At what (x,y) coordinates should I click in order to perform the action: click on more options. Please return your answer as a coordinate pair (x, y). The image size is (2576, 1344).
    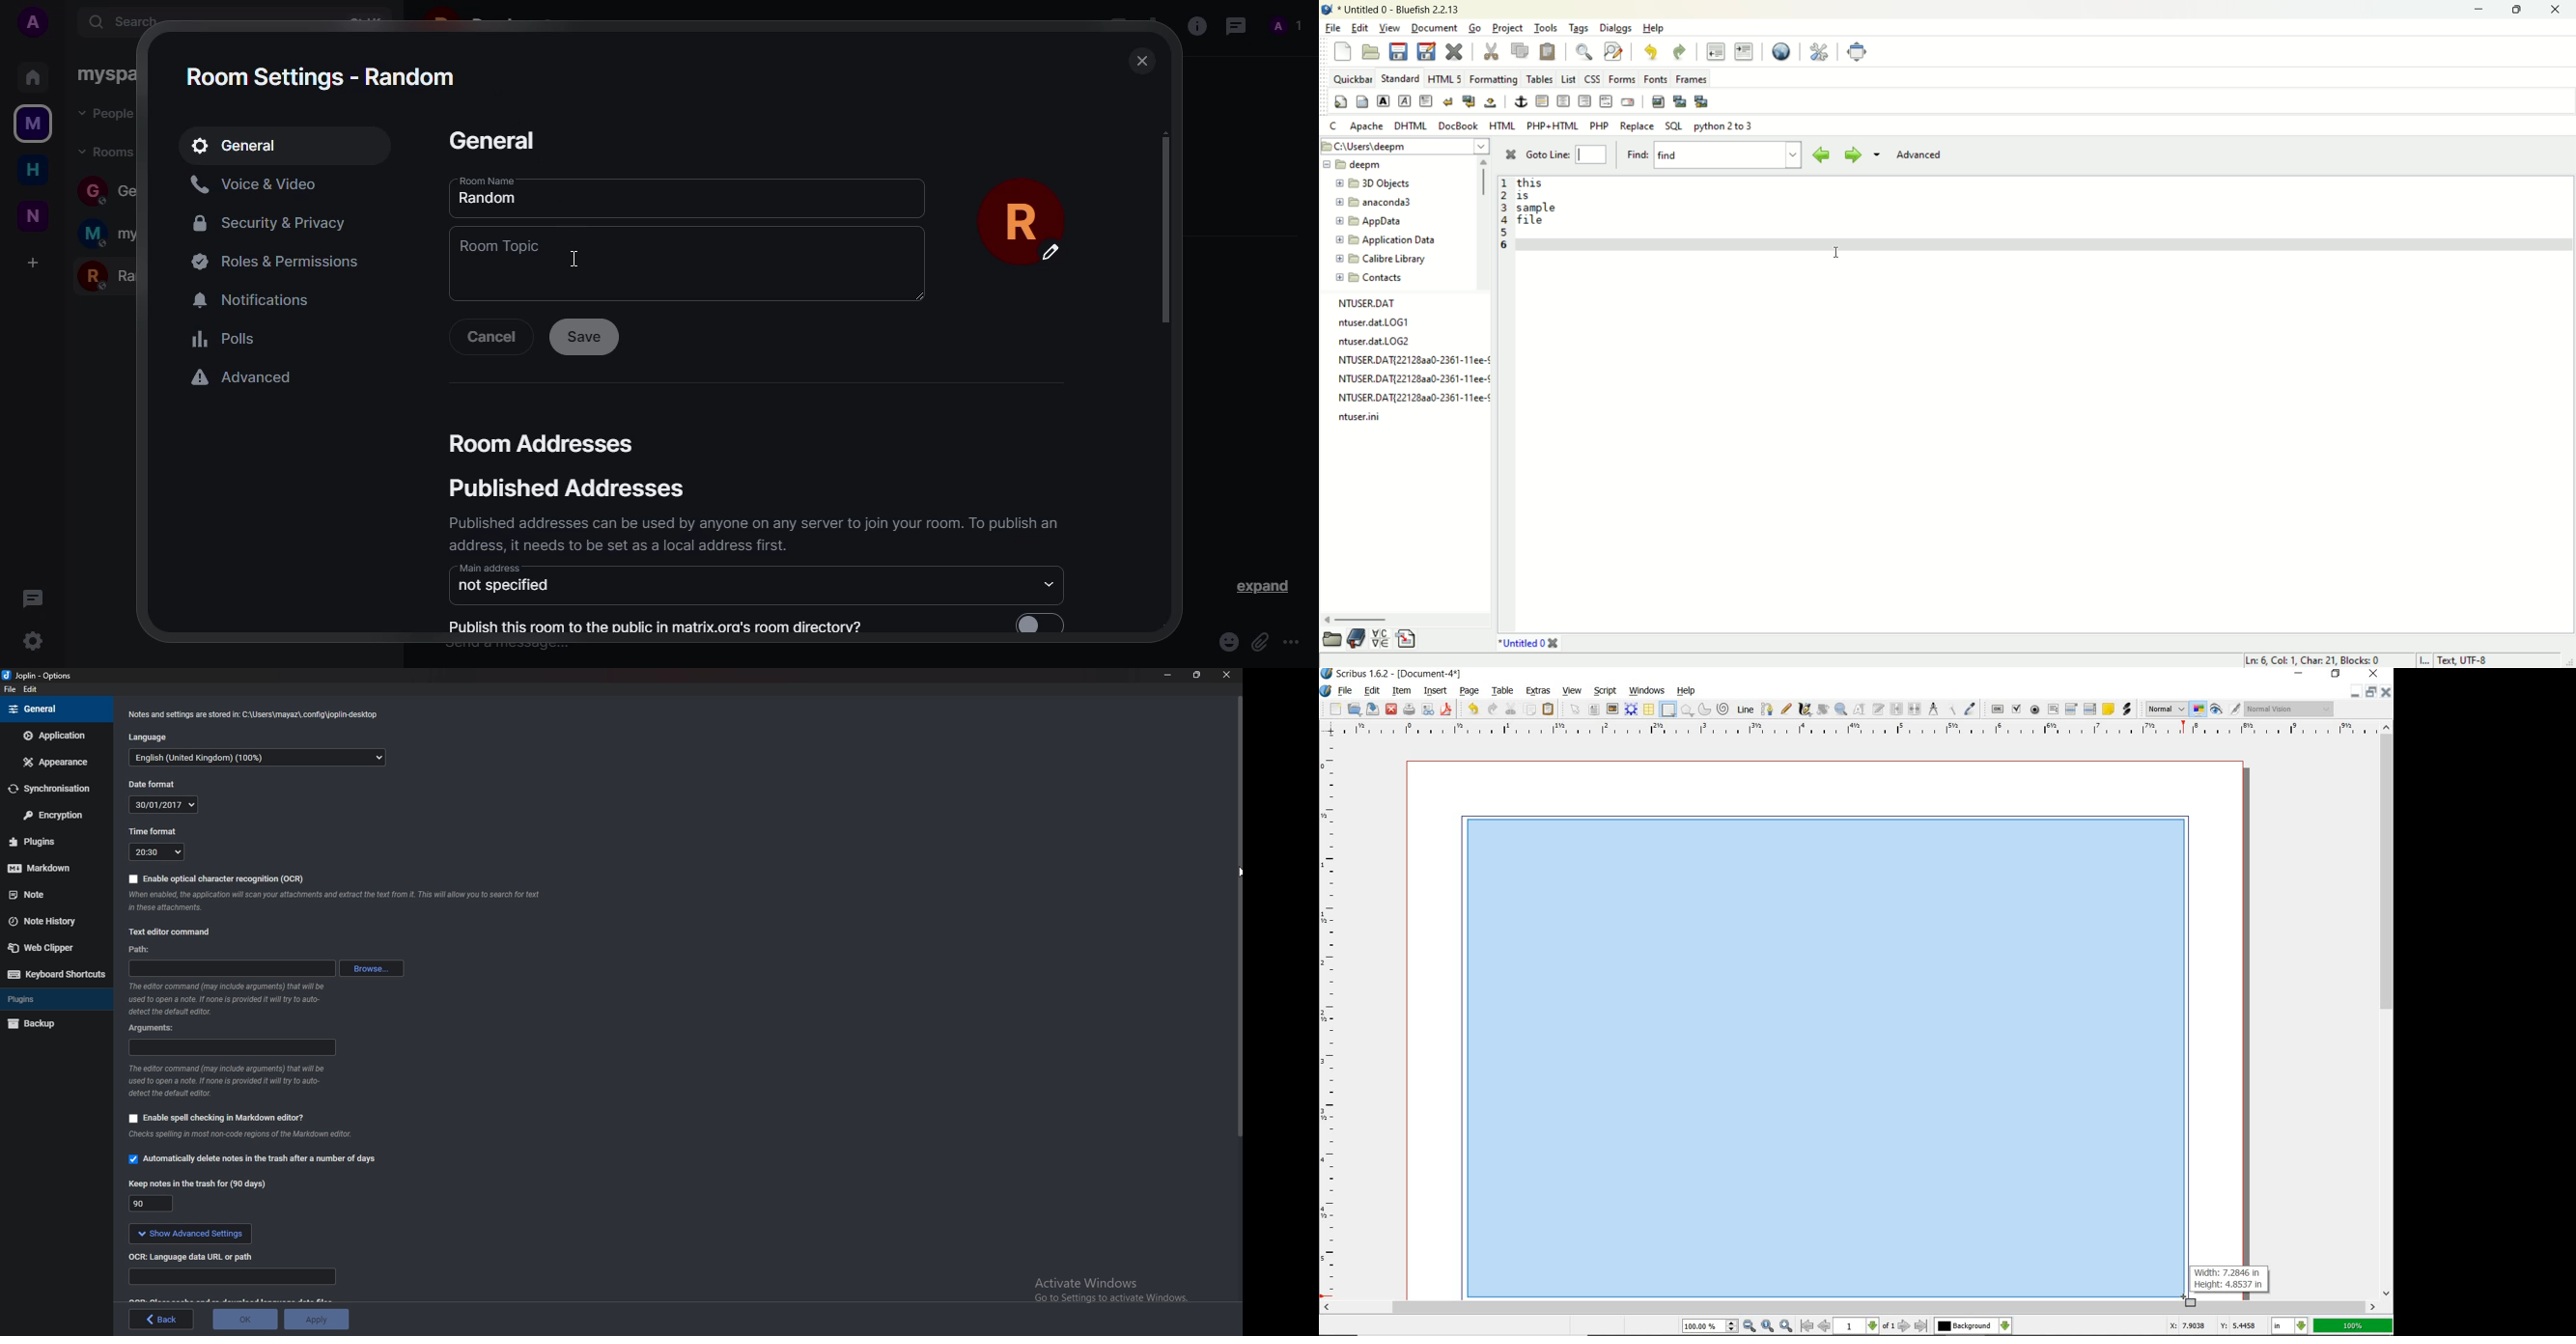
    Looking at the image, I should click on (1878, 155).